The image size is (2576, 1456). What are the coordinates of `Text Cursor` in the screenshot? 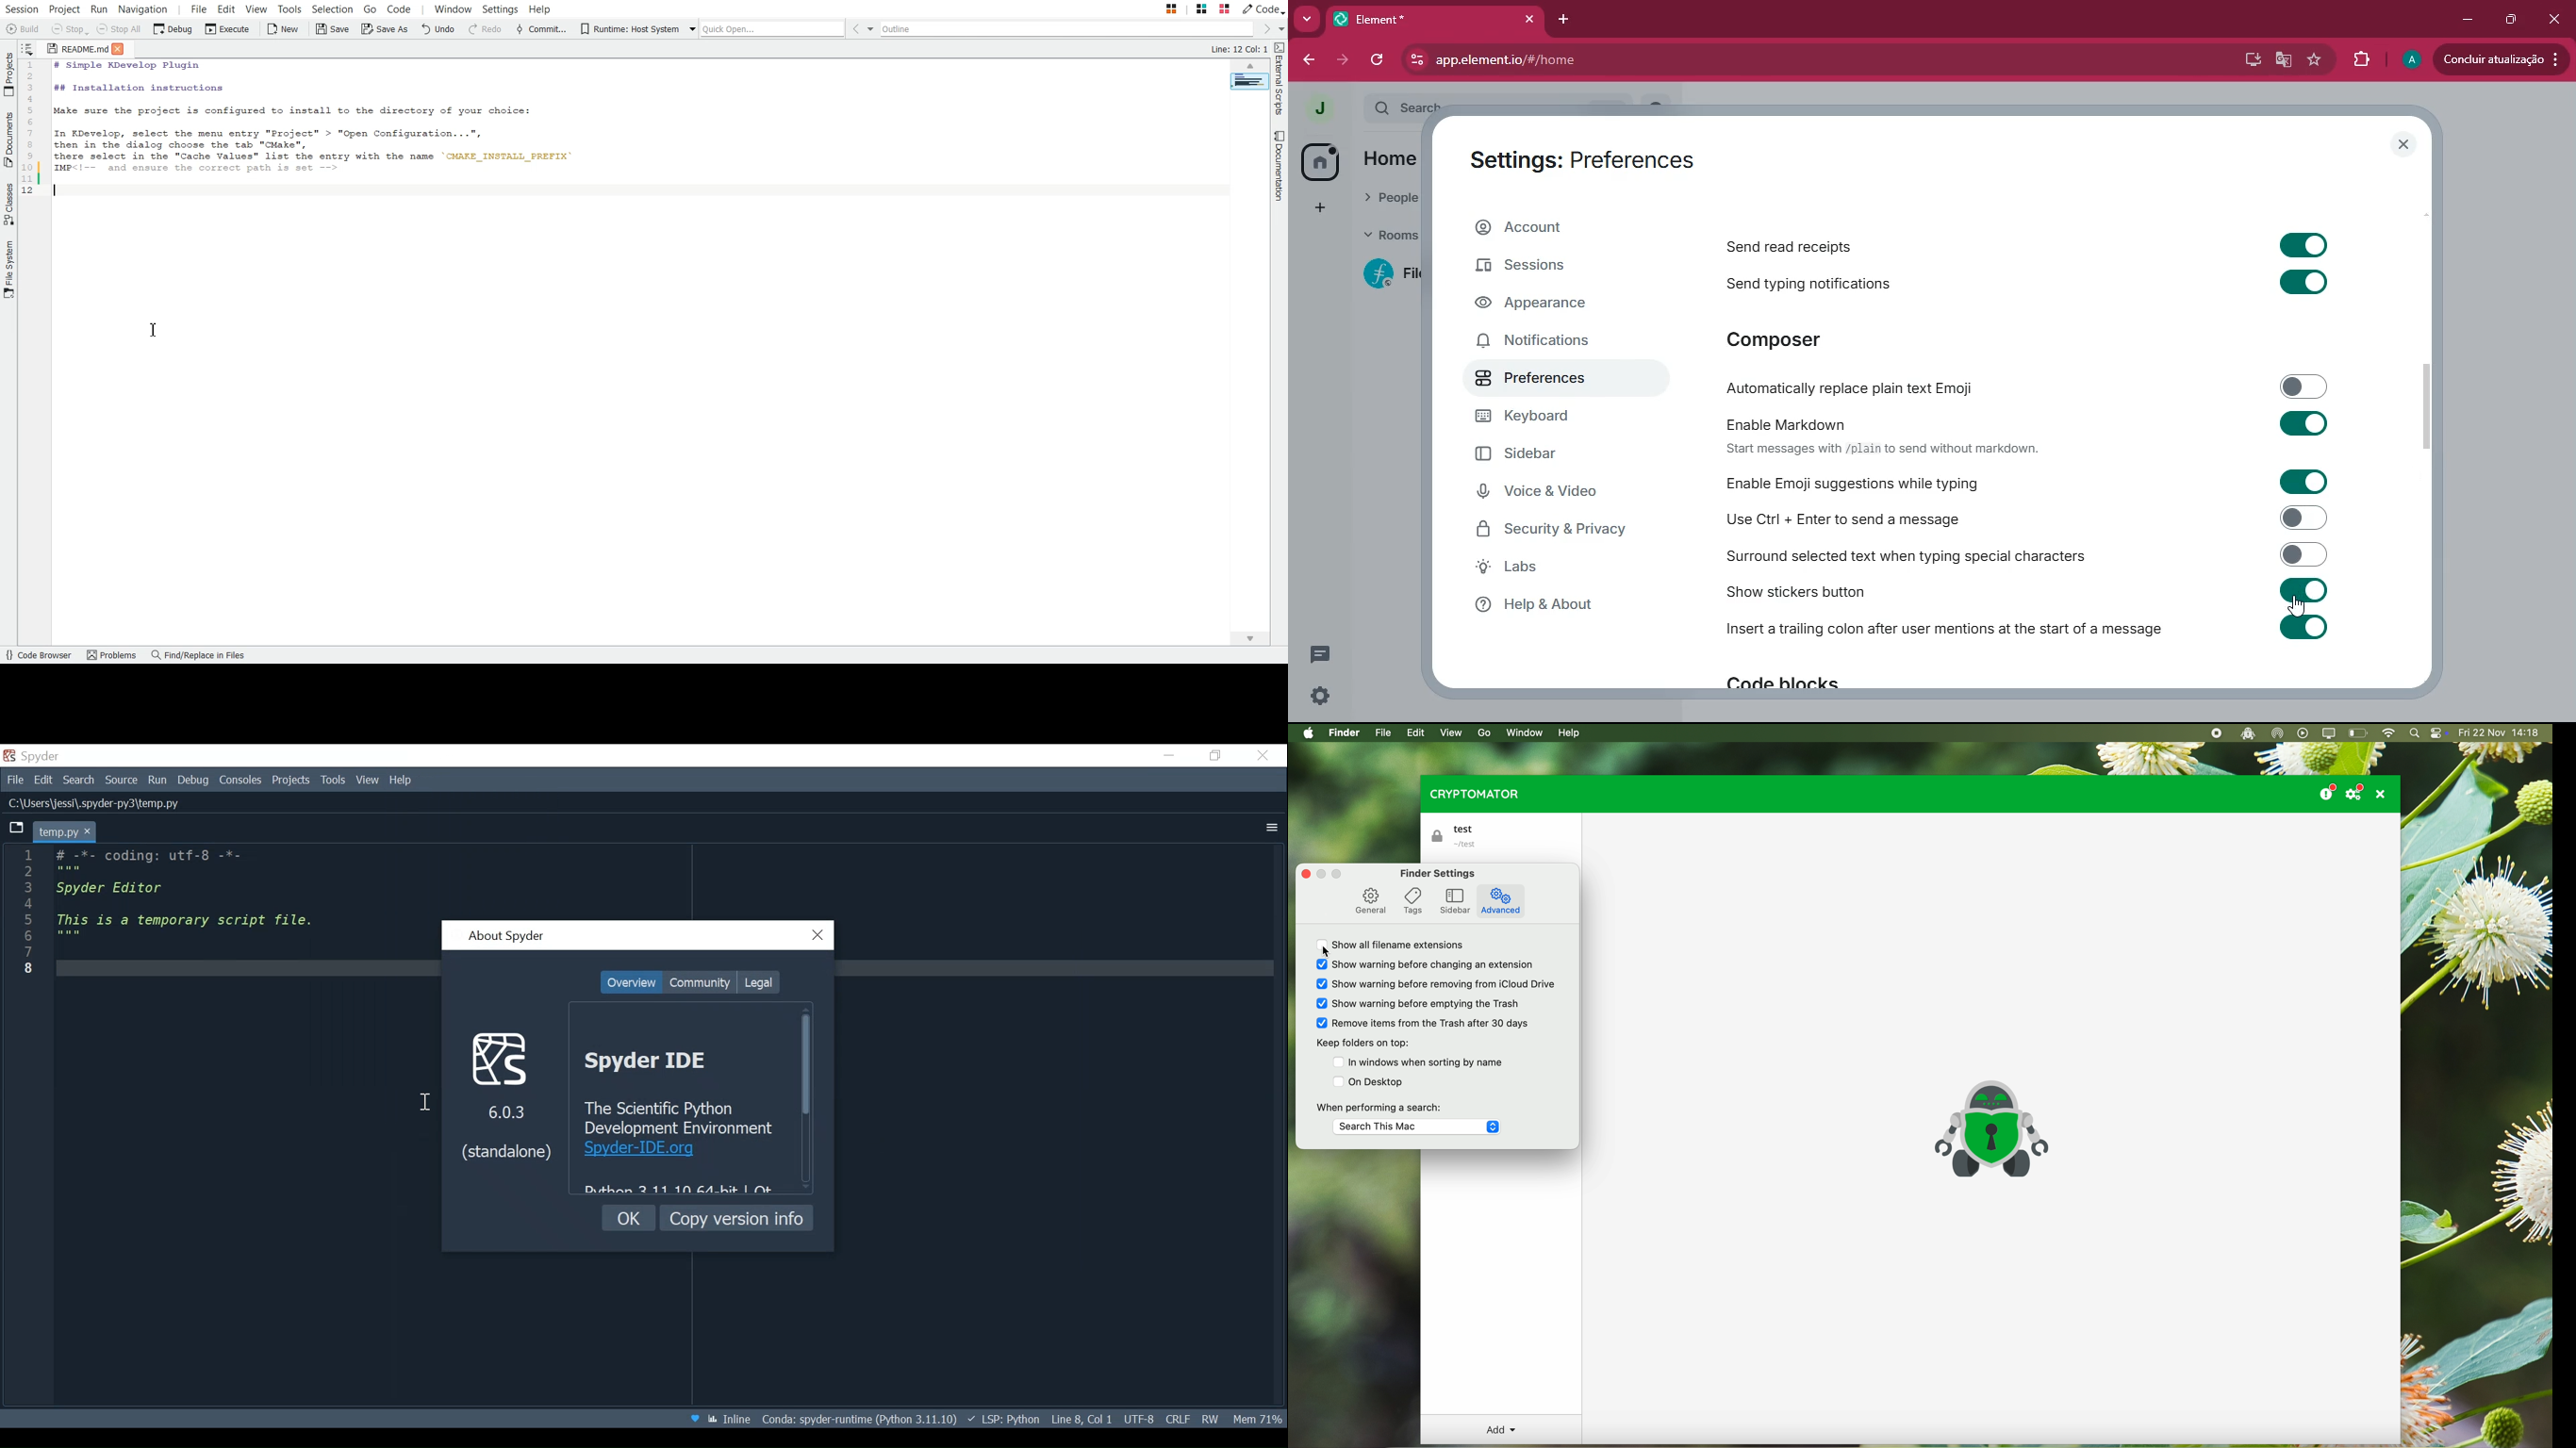 It's located at (155, 331).